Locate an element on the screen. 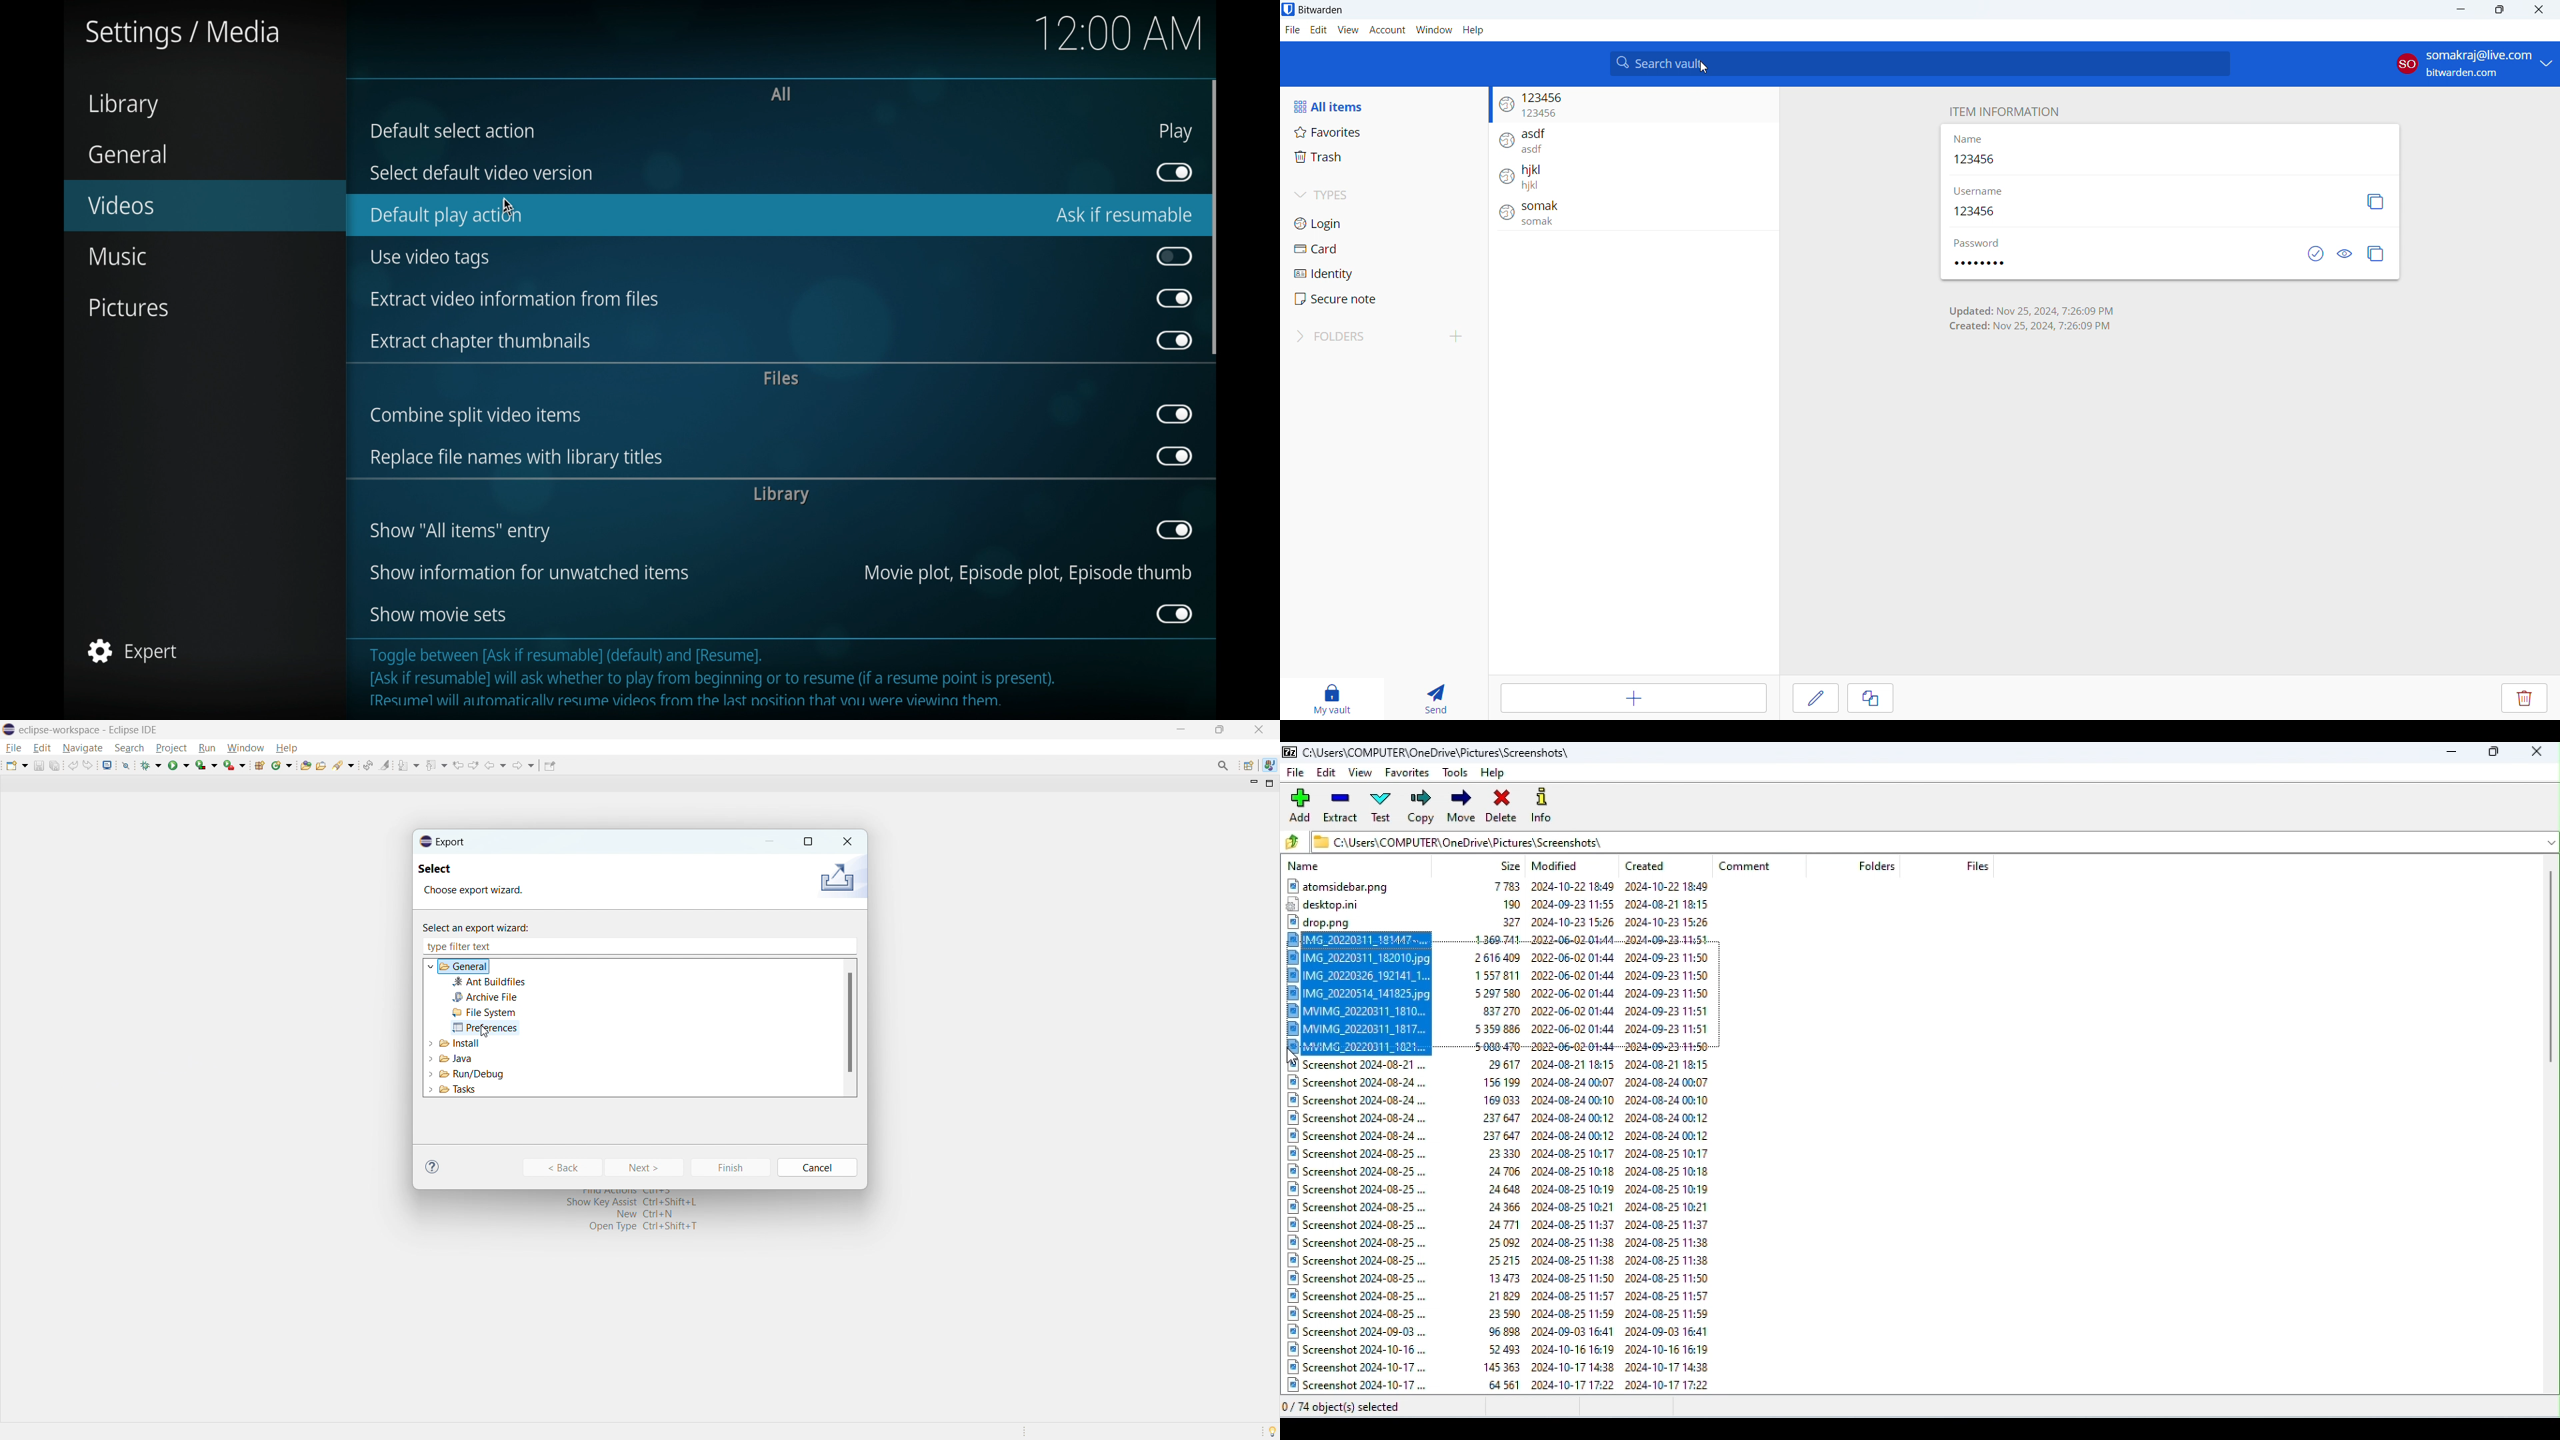 This screenshot has width=2576, height=1456. username is located at coordinates (1979, 192).